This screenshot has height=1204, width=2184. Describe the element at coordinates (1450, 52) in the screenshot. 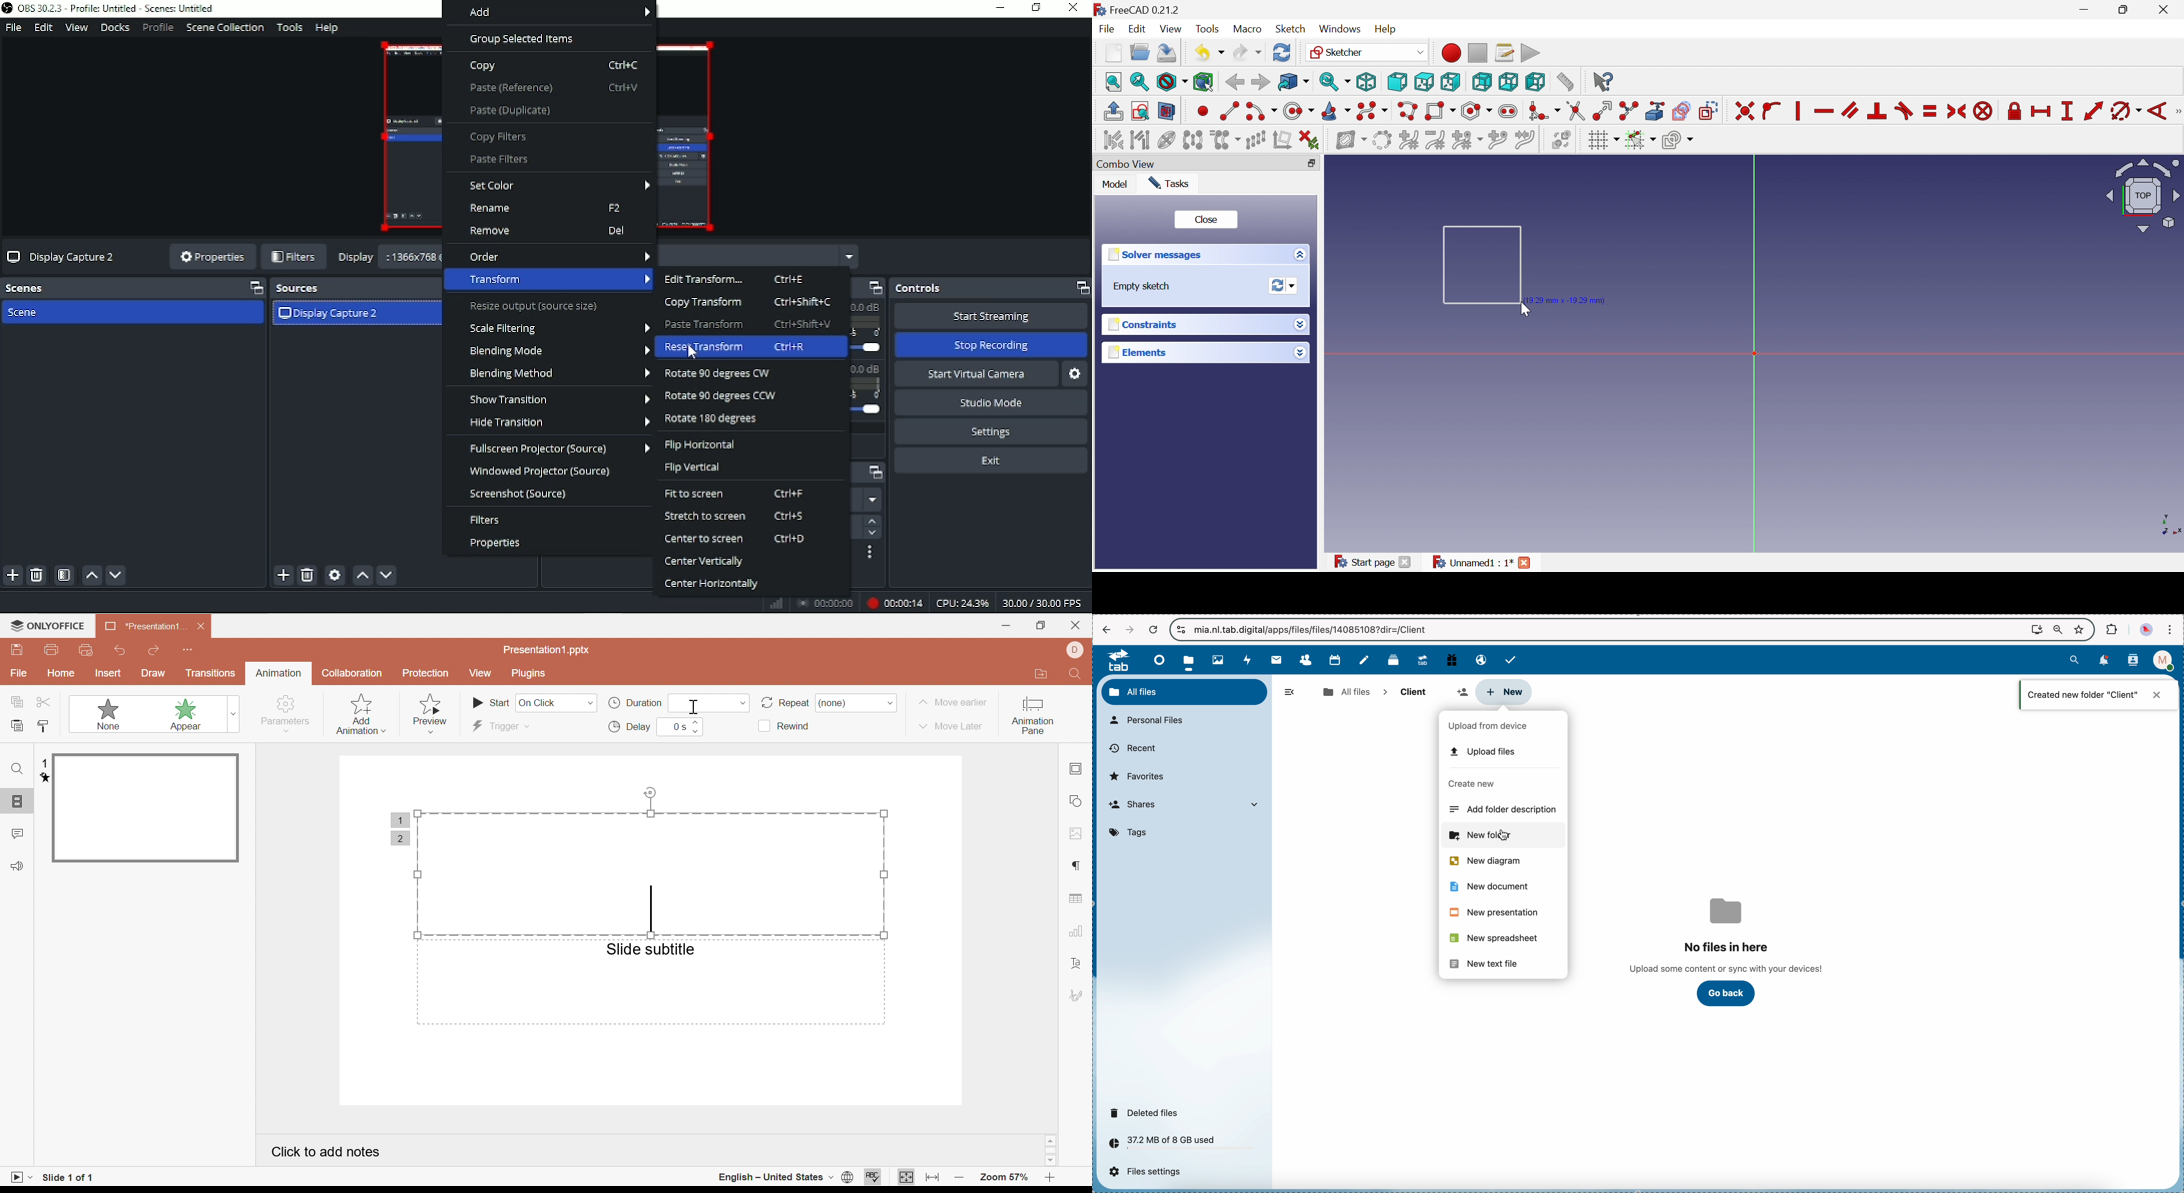

I see `Macro recording...` at that location.